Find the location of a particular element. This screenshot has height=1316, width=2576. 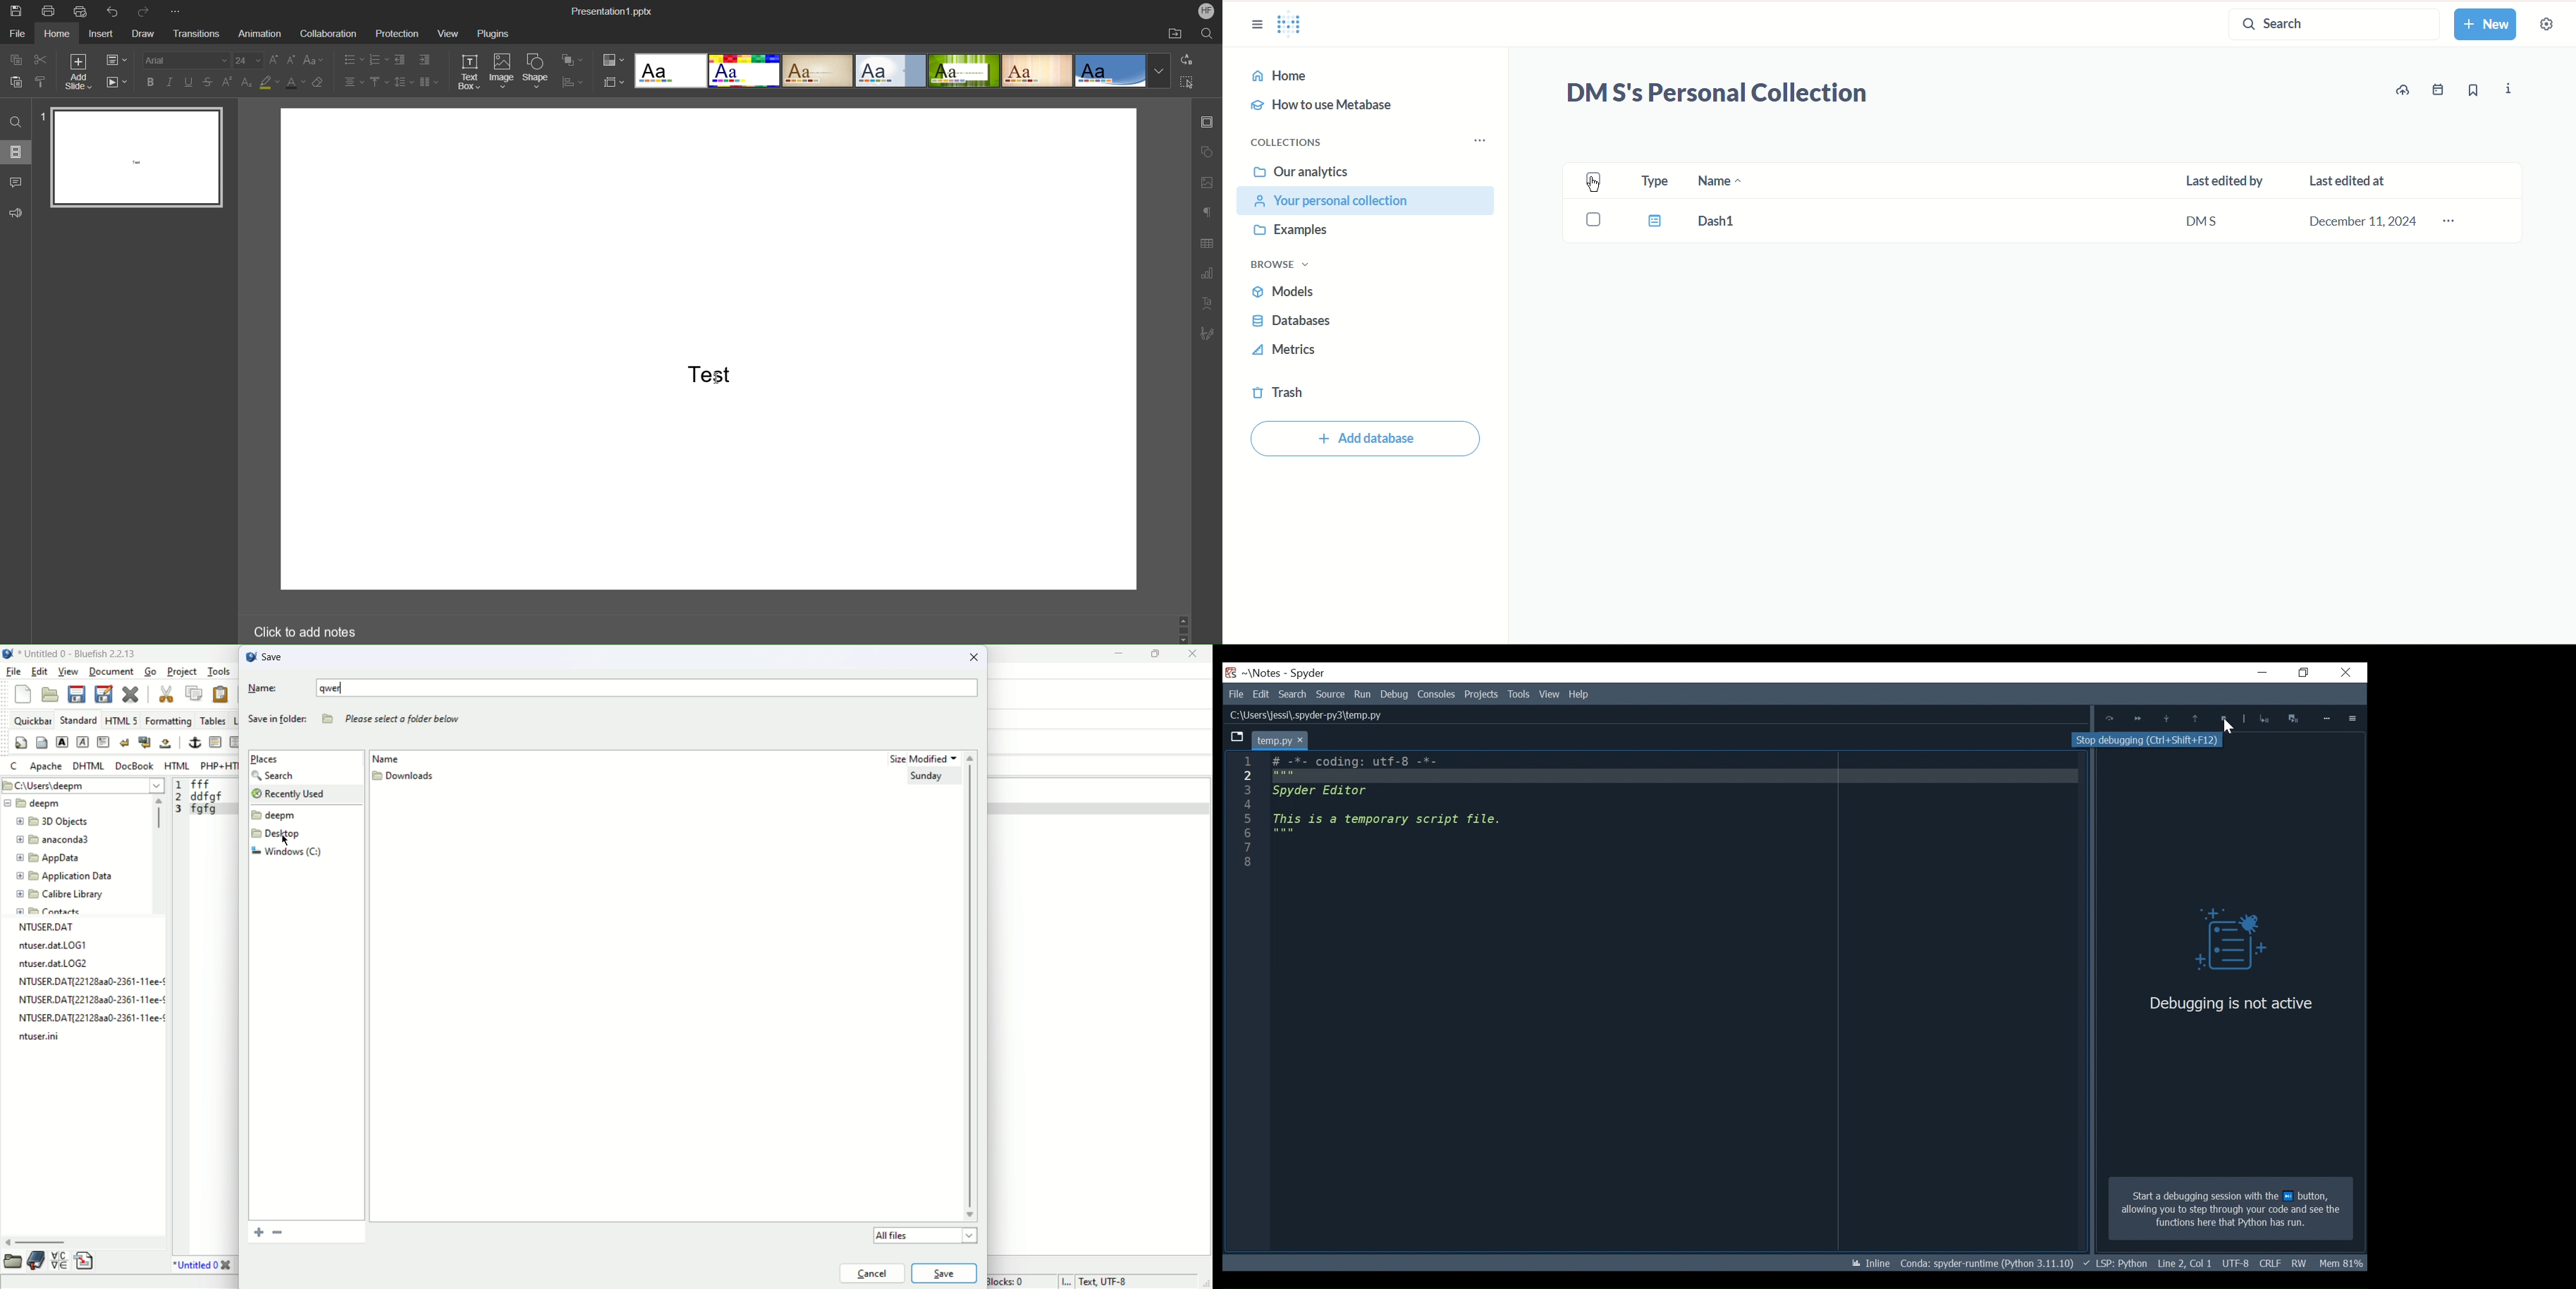

Collaboration is located at coordinates (329, 32).